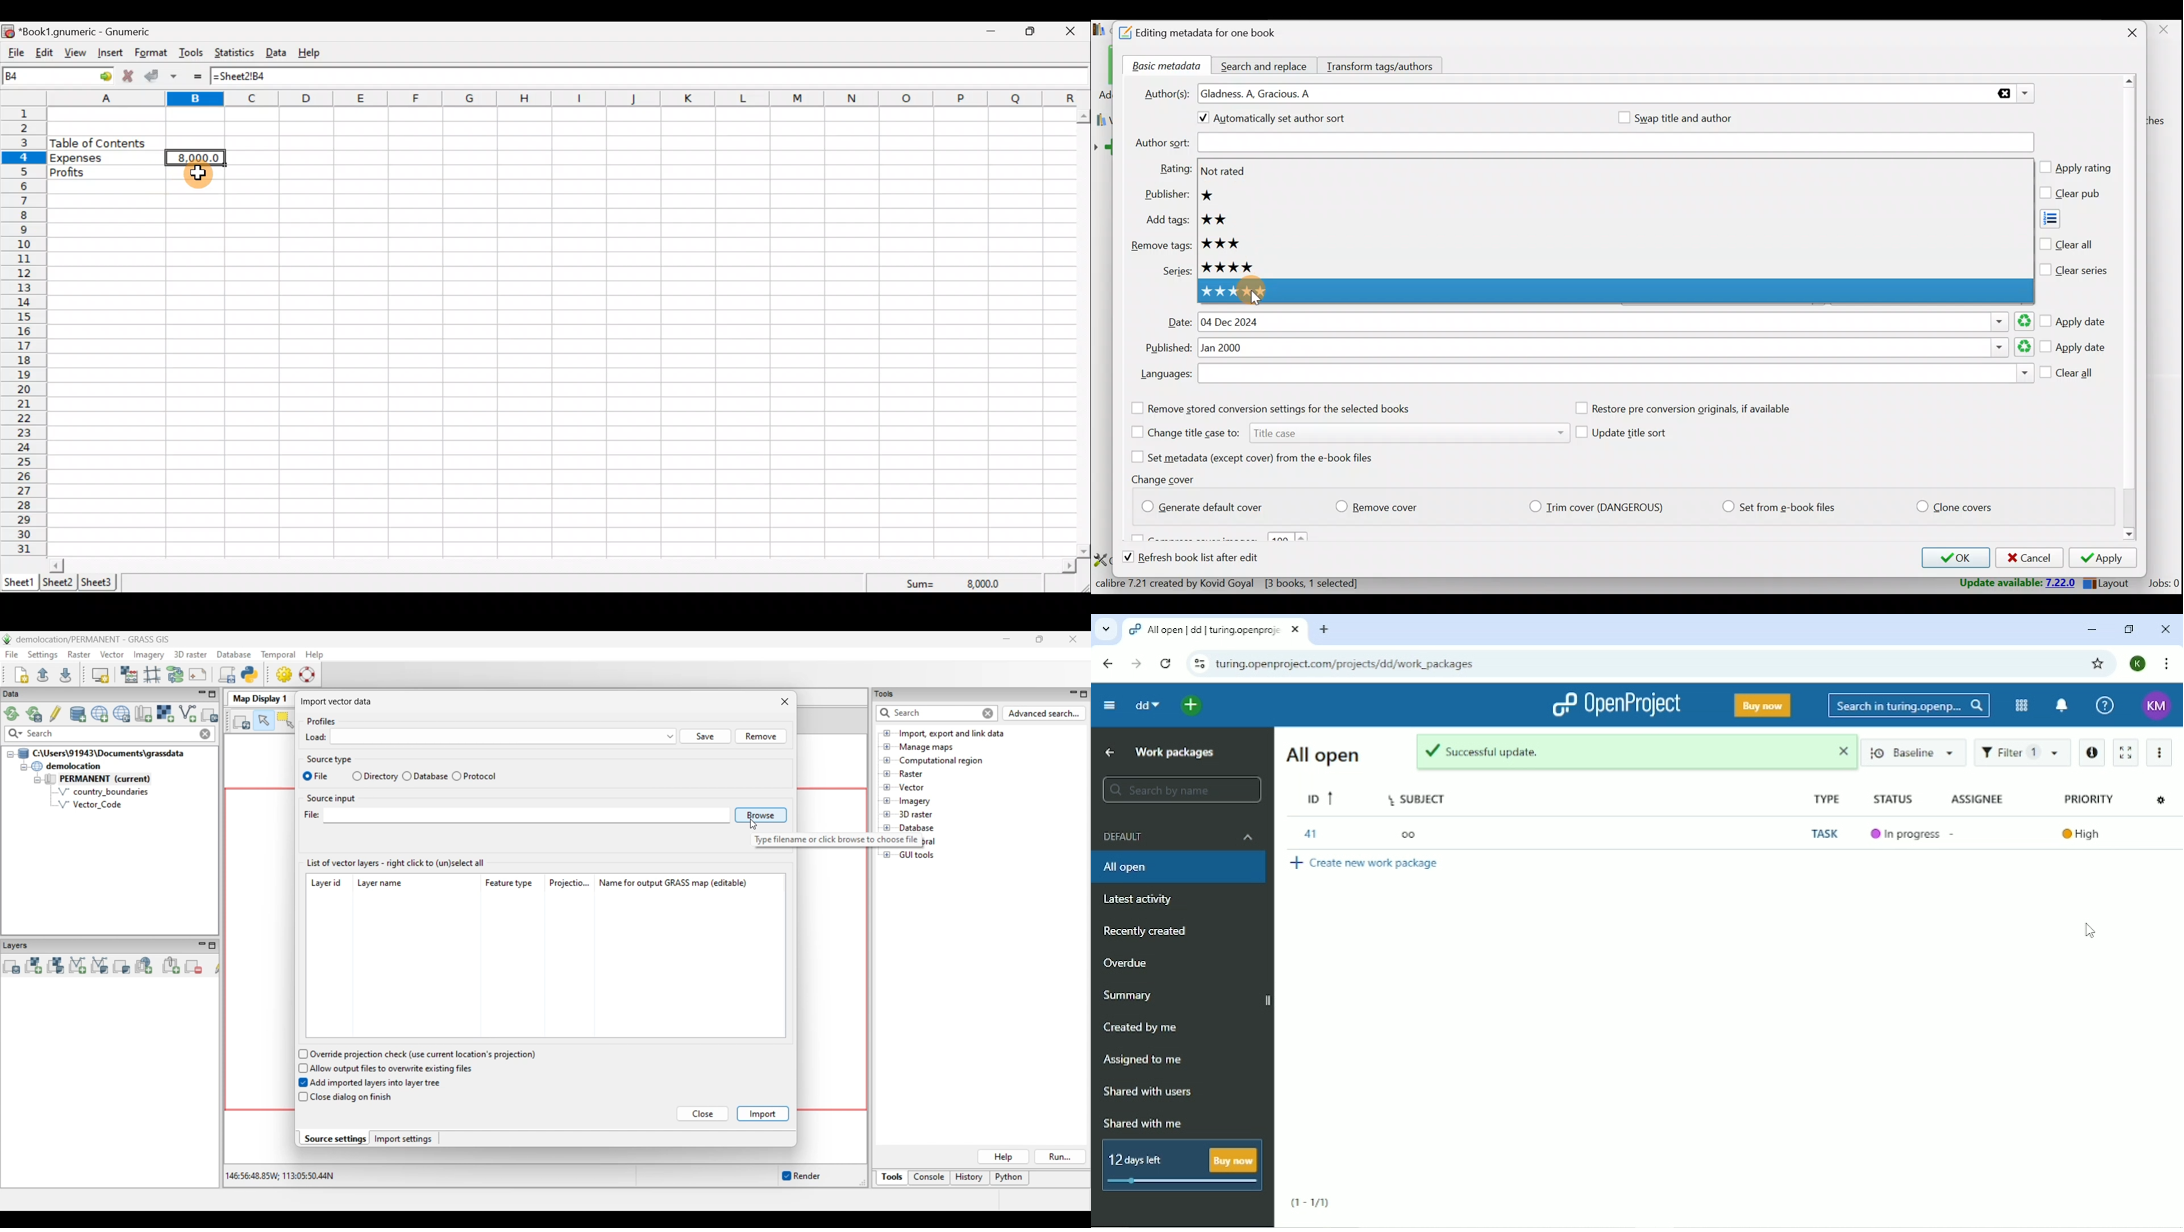  I want to click on Automatically set author sort, so click(1280, 120).